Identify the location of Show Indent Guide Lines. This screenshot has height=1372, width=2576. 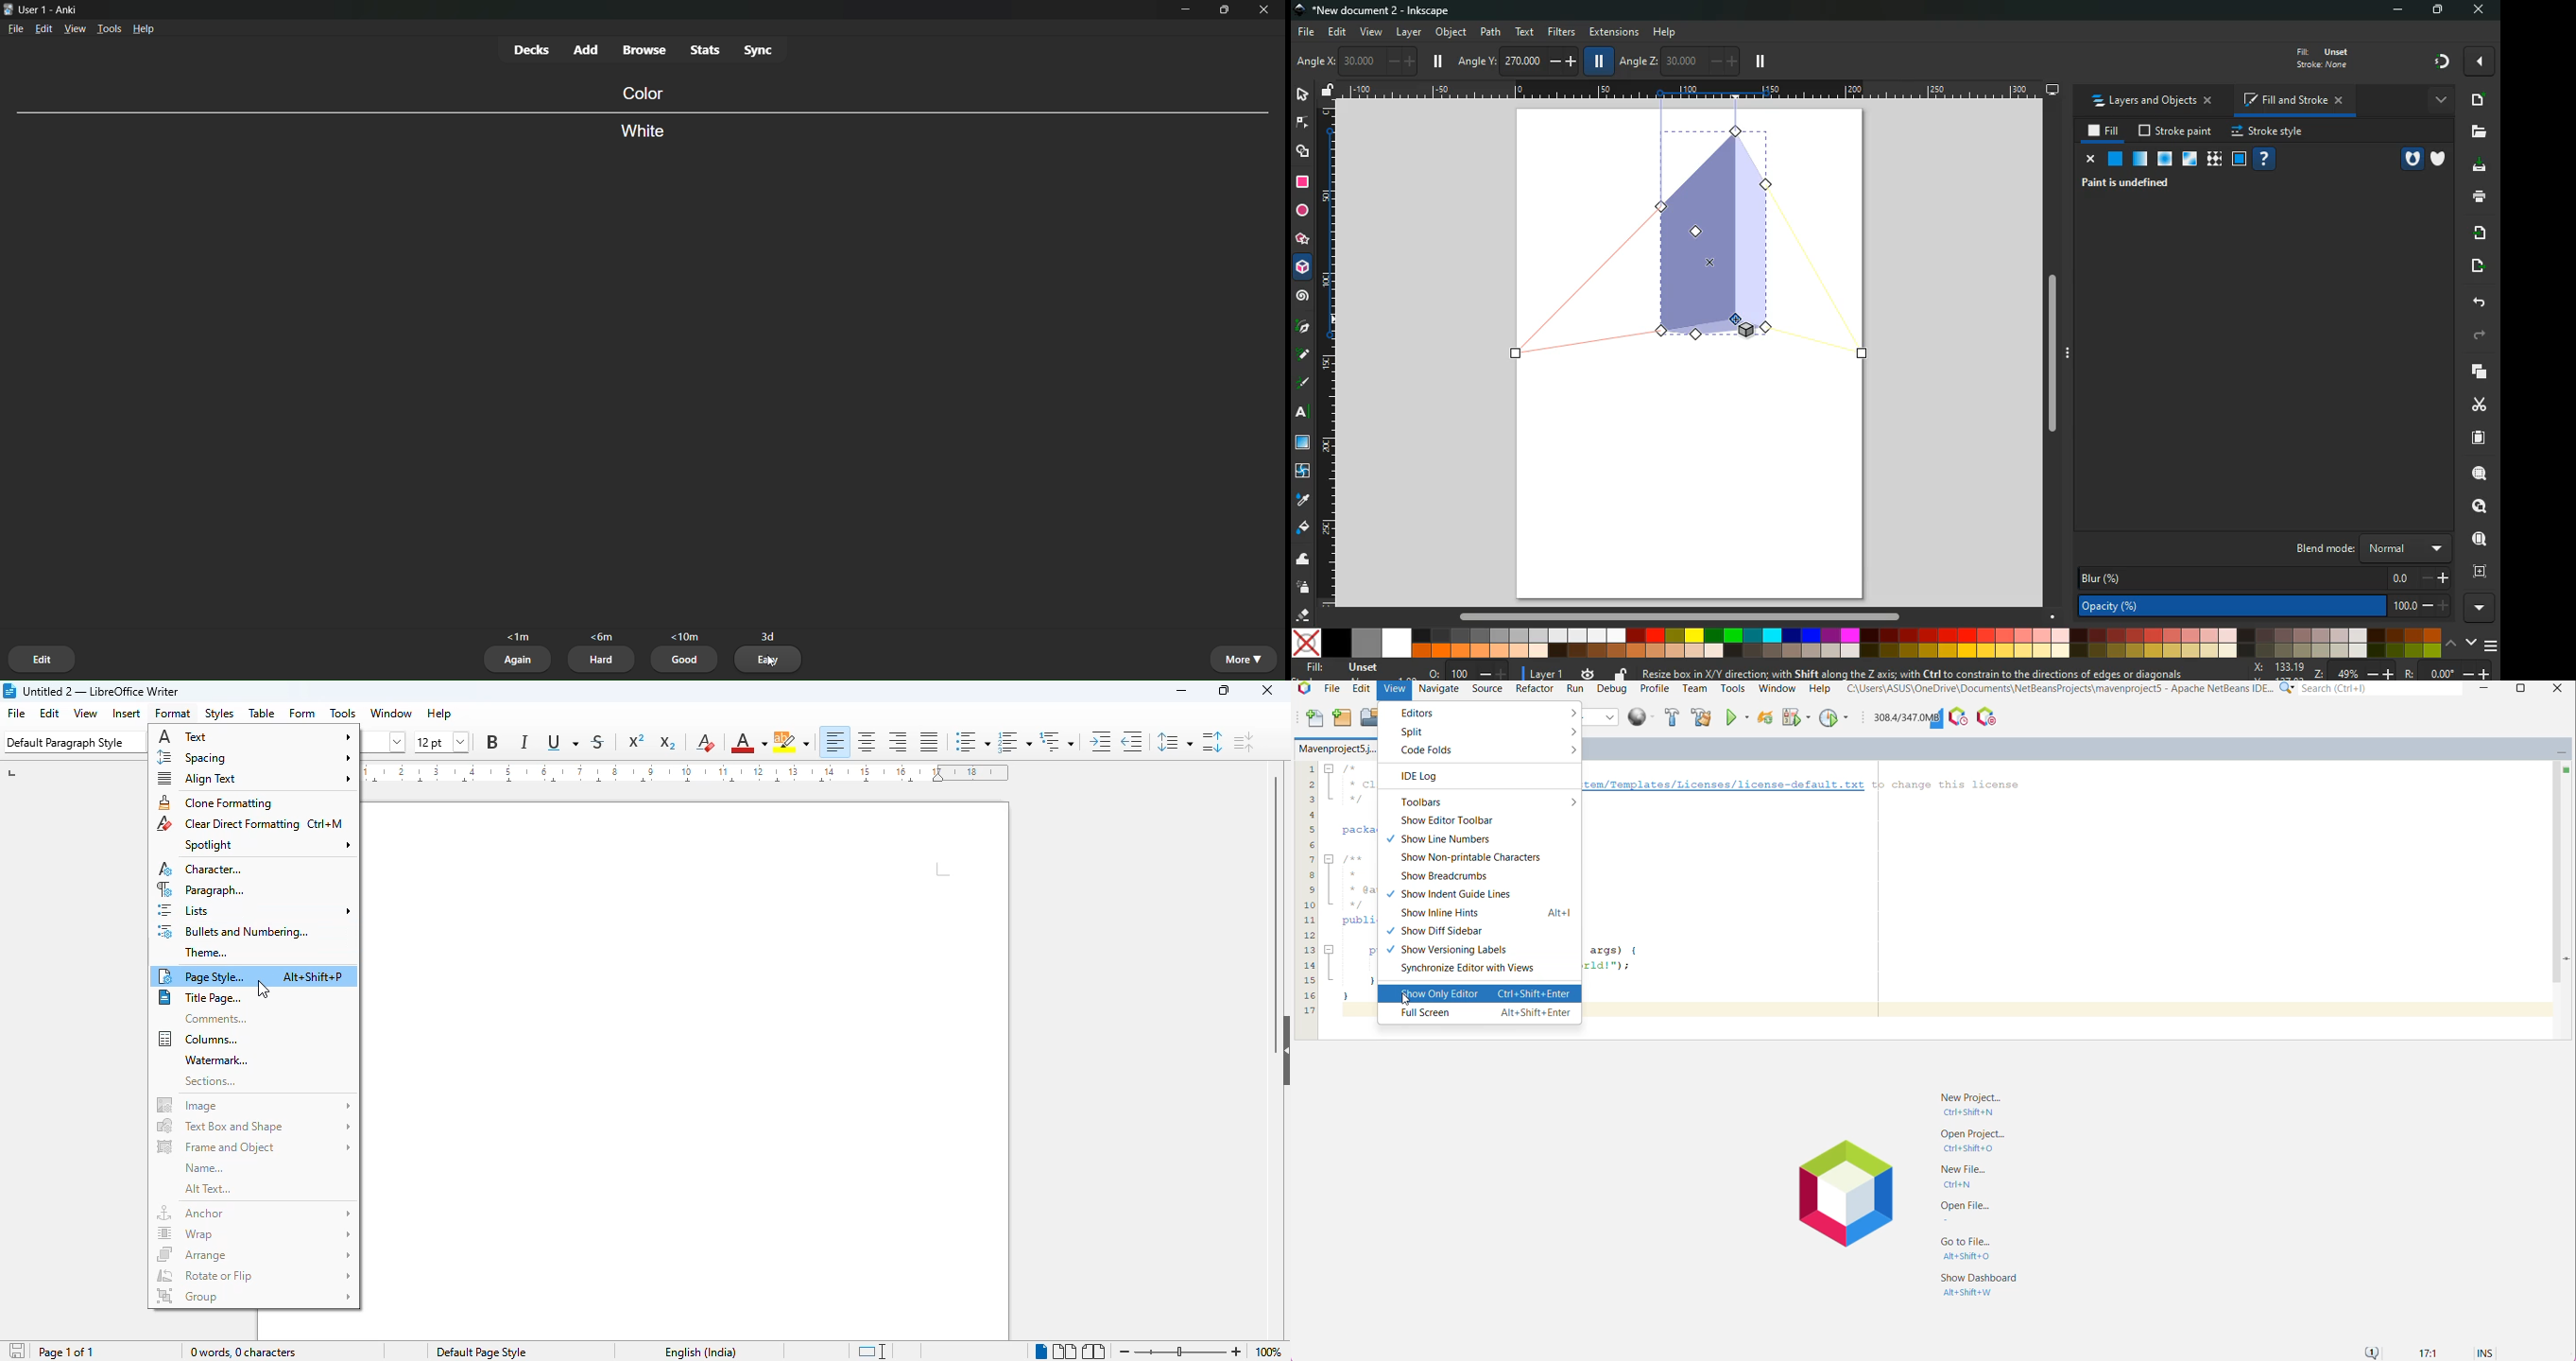
(1457, 895).